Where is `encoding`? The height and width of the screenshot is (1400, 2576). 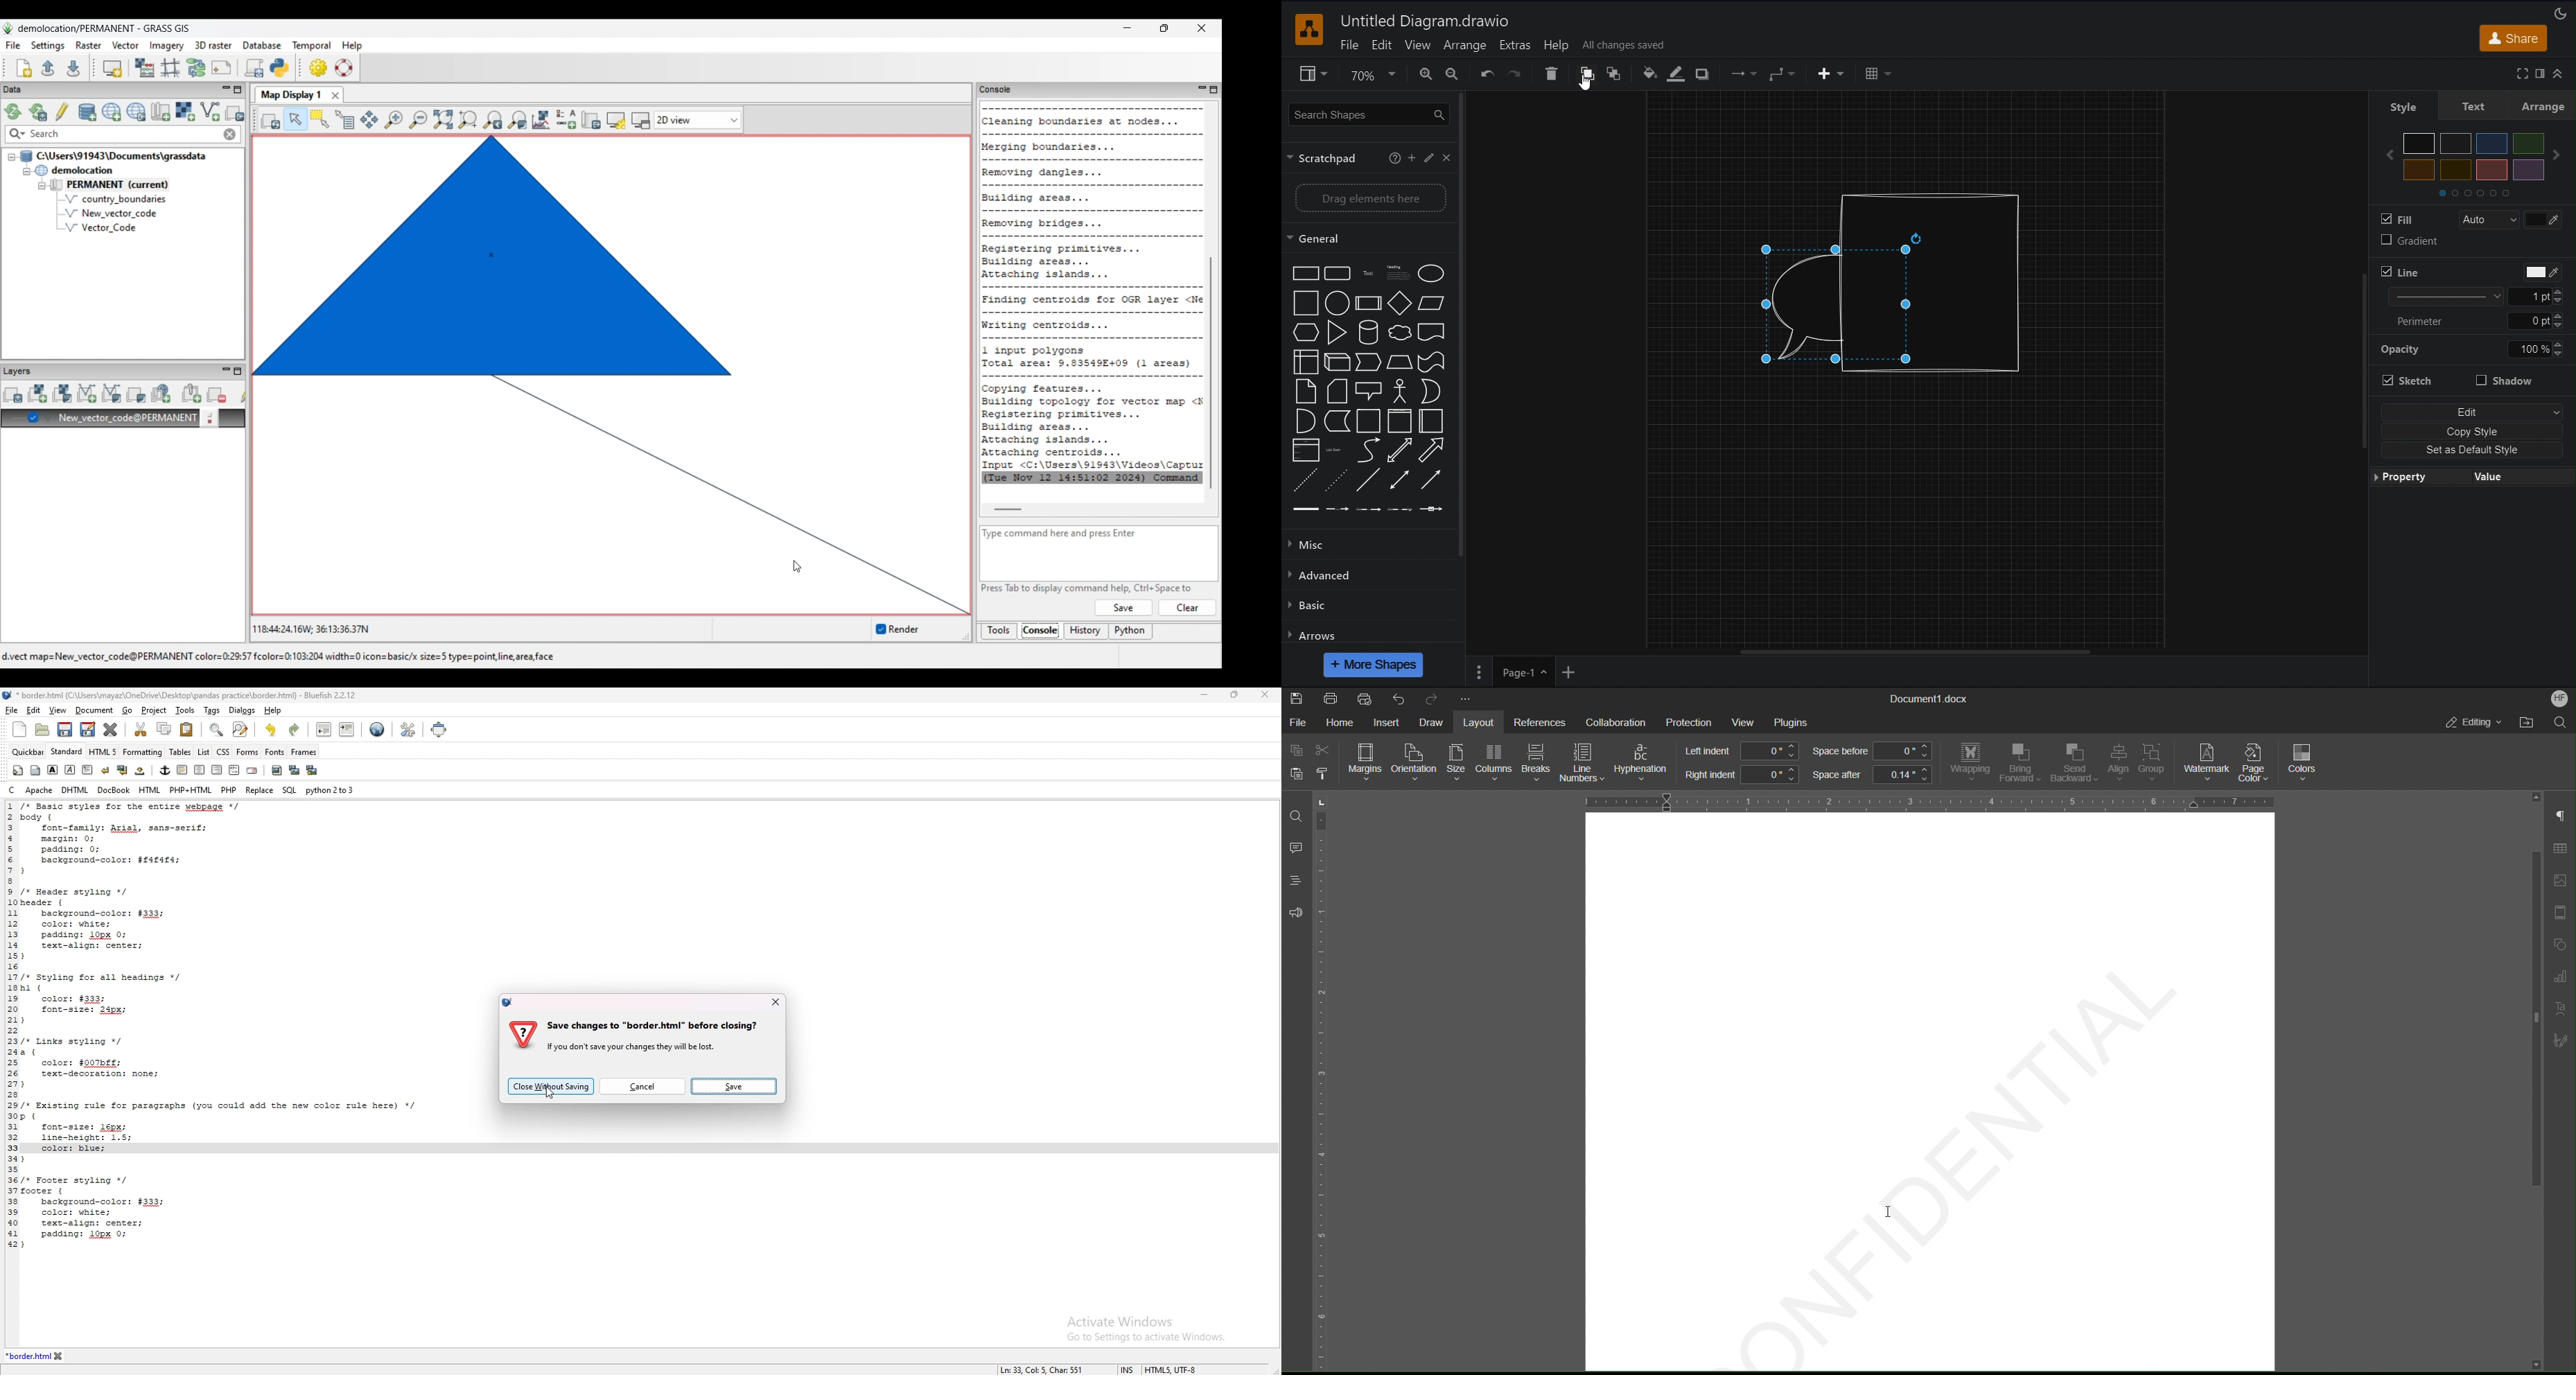
encoding is located at coordinates (1173, 1368).